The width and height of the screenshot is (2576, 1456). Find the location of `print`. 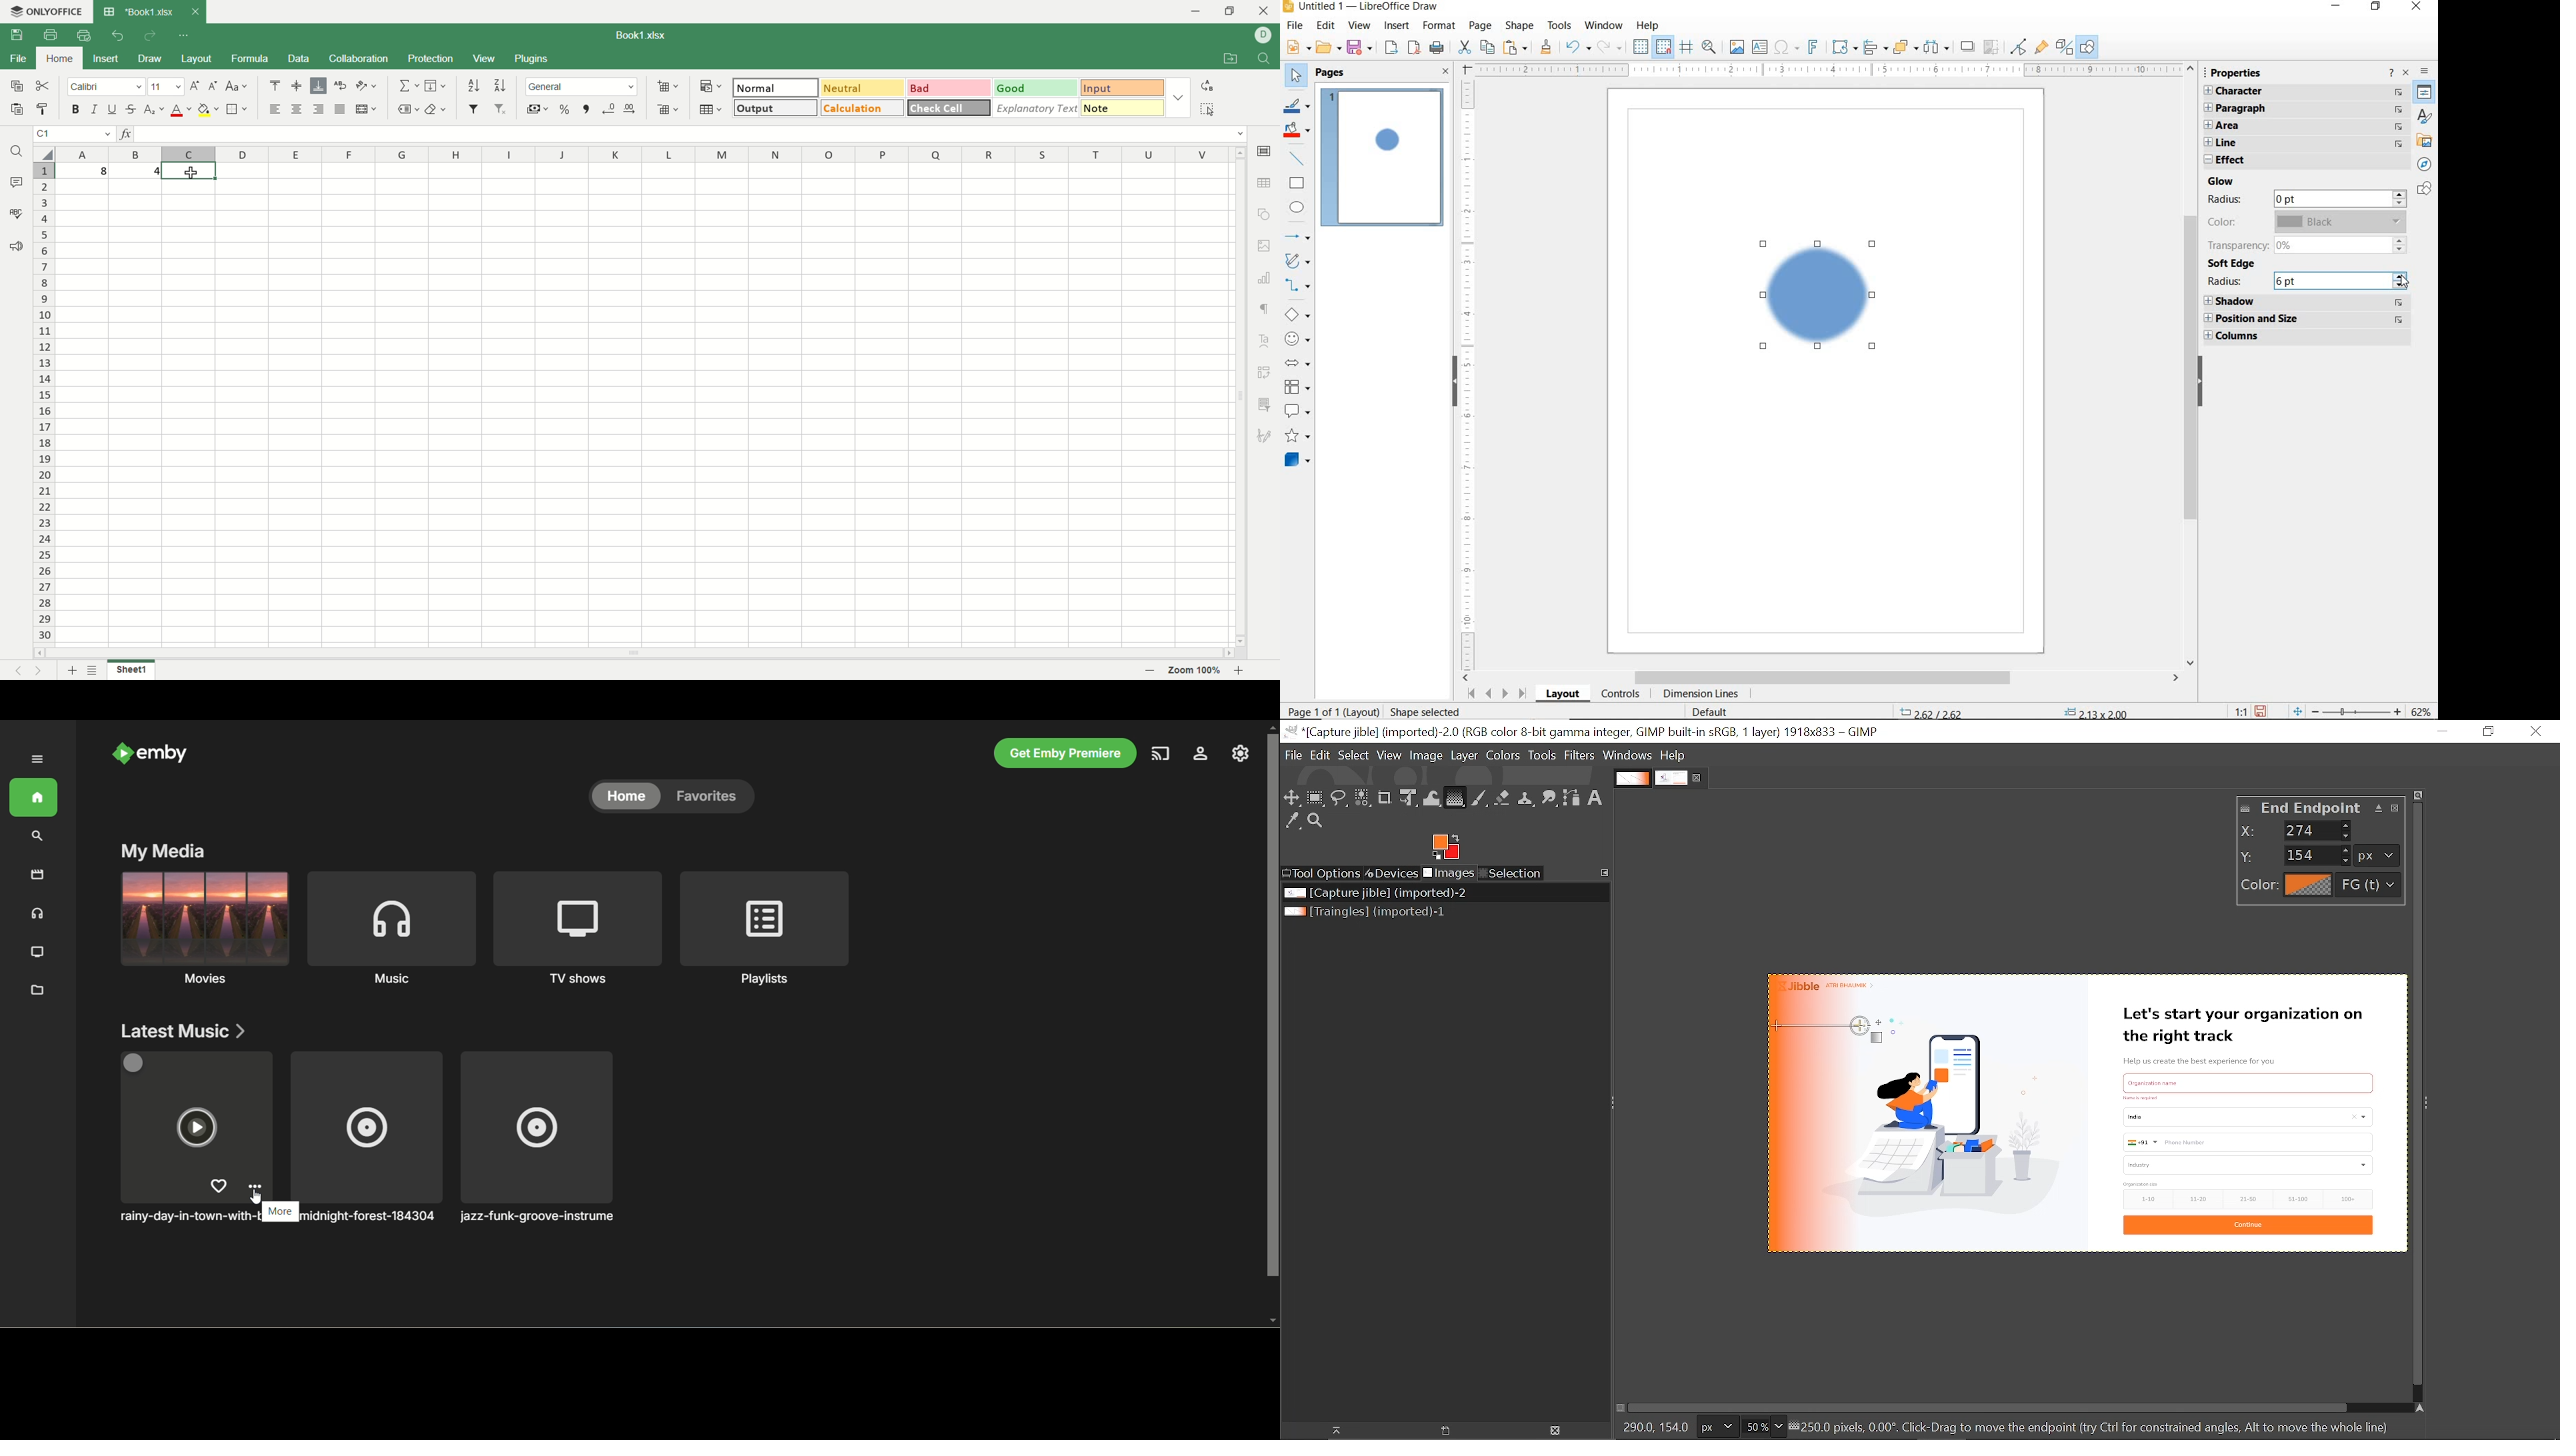

print is located at coordinates (51, 35).